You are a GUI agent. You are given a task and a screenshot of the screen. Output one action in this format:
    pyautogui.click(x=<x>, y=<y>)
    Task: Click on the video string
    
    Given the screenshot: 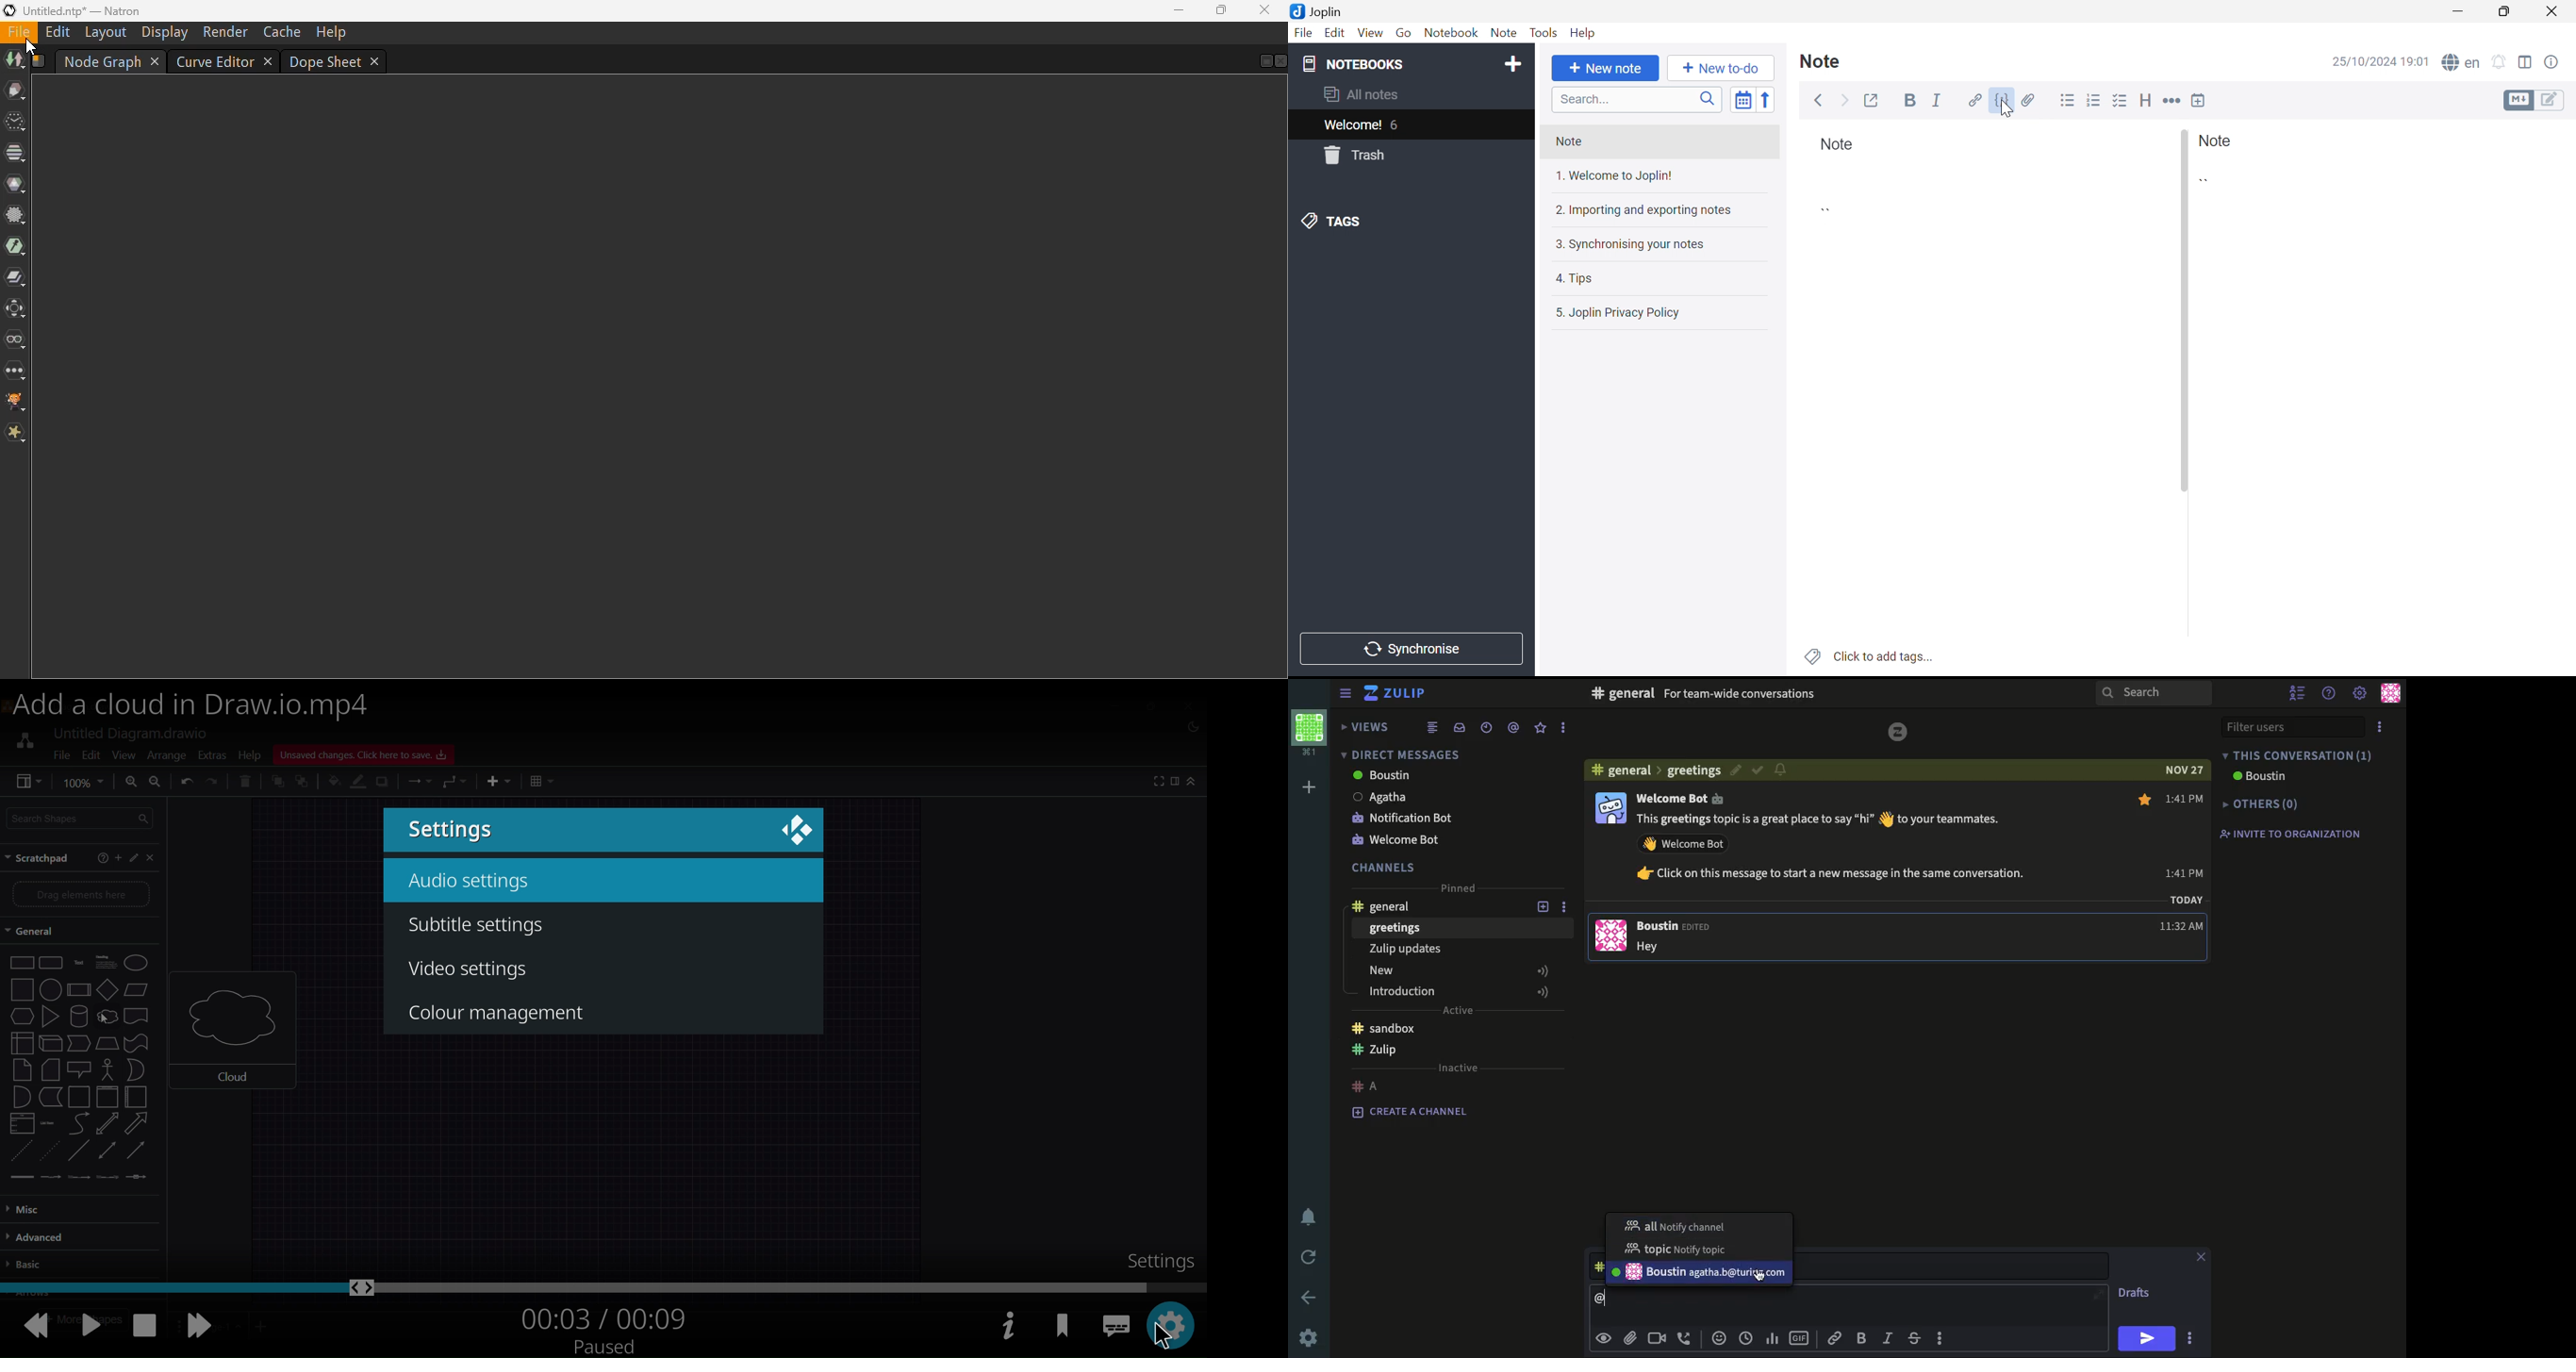 What is the action you would take?
    pyautogui.click(x=603, y=1286)
    